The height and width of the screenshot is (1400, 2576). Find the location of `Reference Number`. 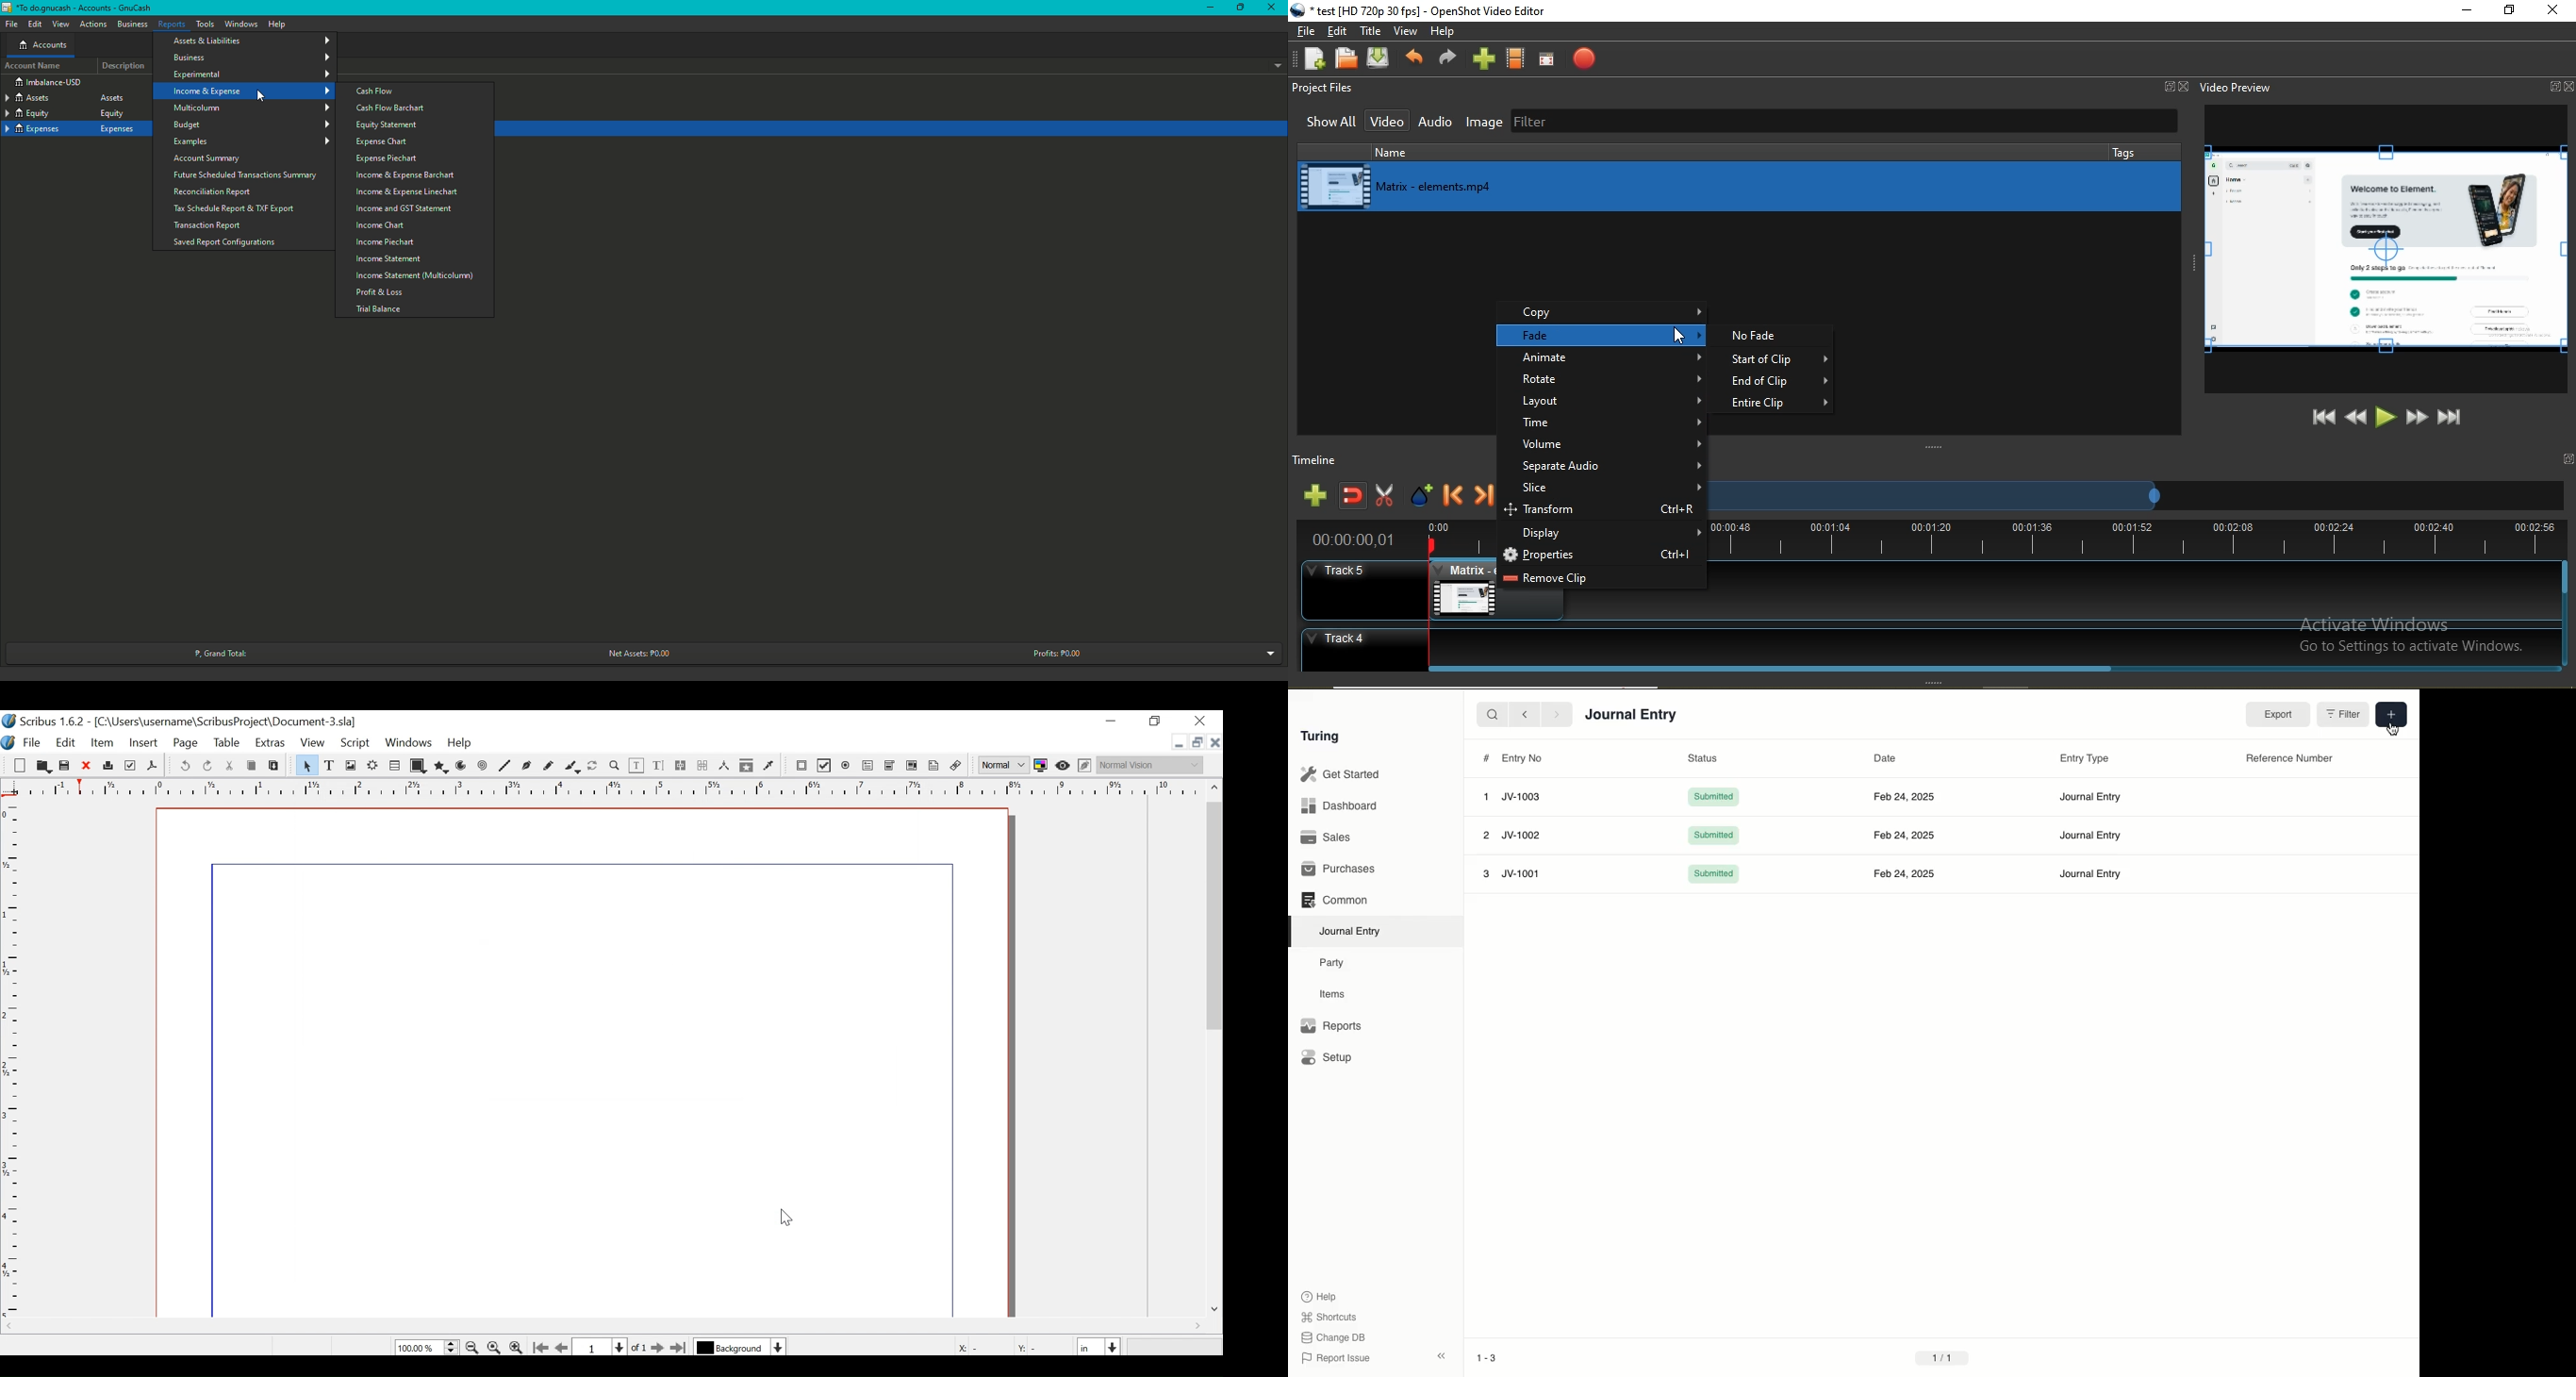

Reference Number is located at coordinates (2290, 759).